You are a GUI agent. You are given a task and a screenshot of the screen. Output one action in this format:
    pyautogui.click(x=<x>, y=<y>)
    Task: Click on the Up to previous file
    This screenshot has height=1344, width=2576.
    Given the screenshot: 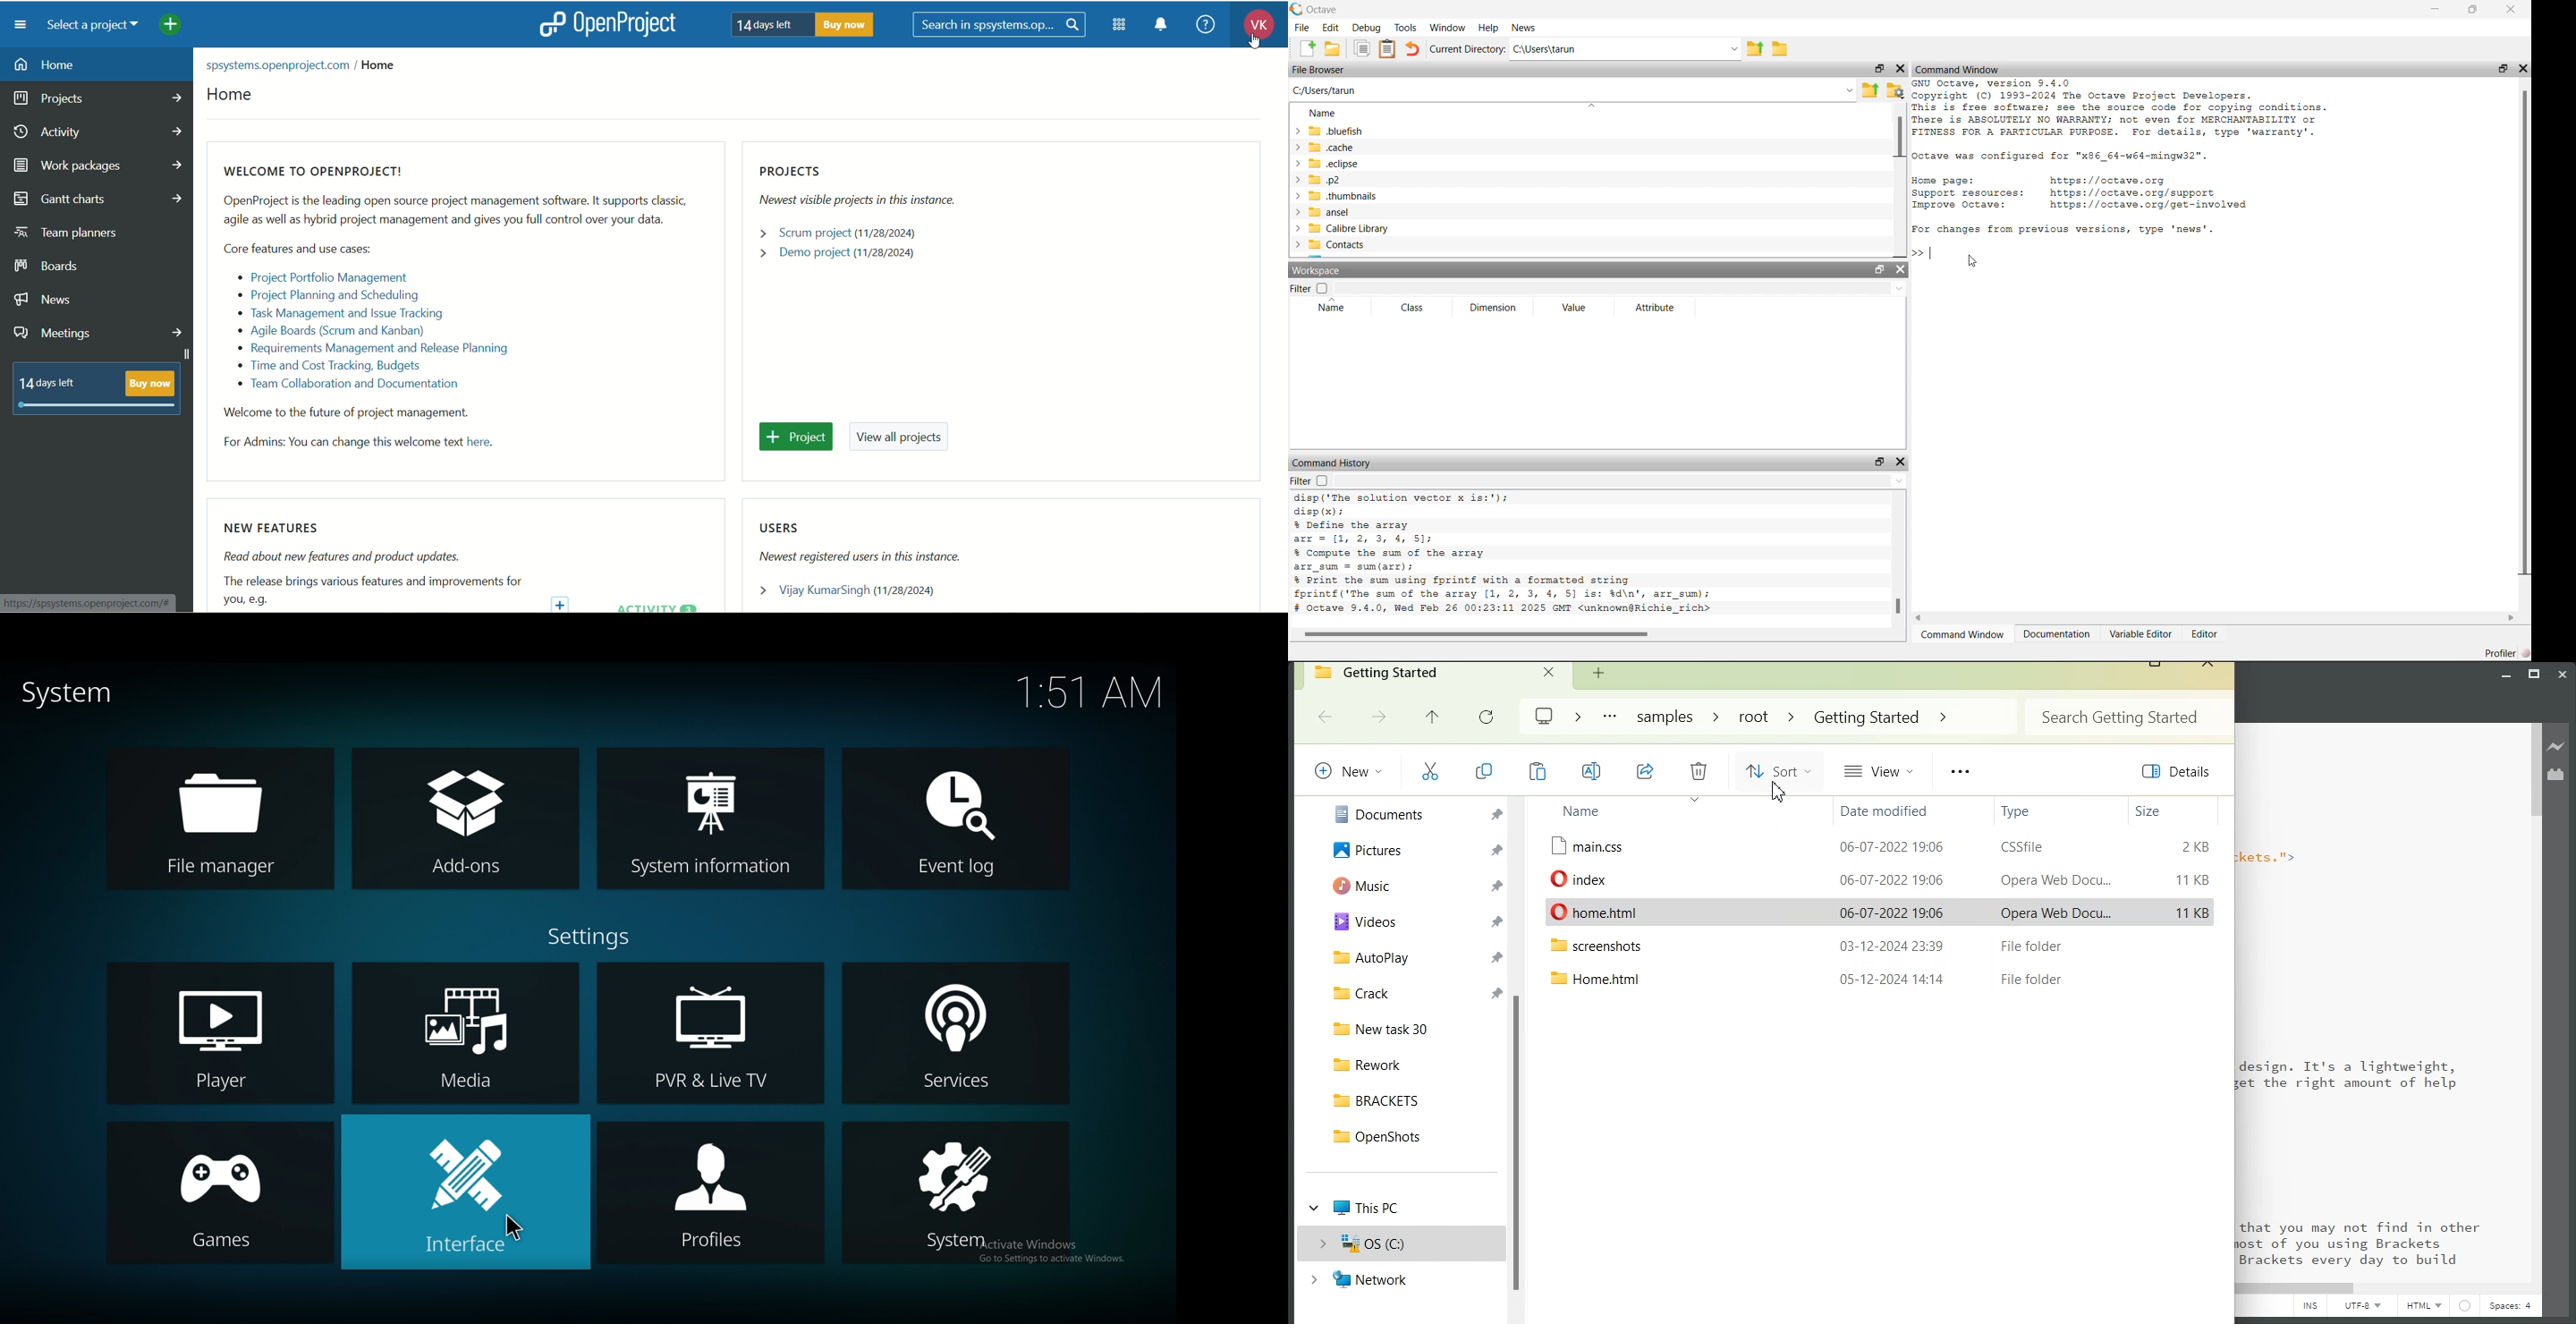 What is the action you would take?
    pyautogui.click(x=1432, y=717)
    